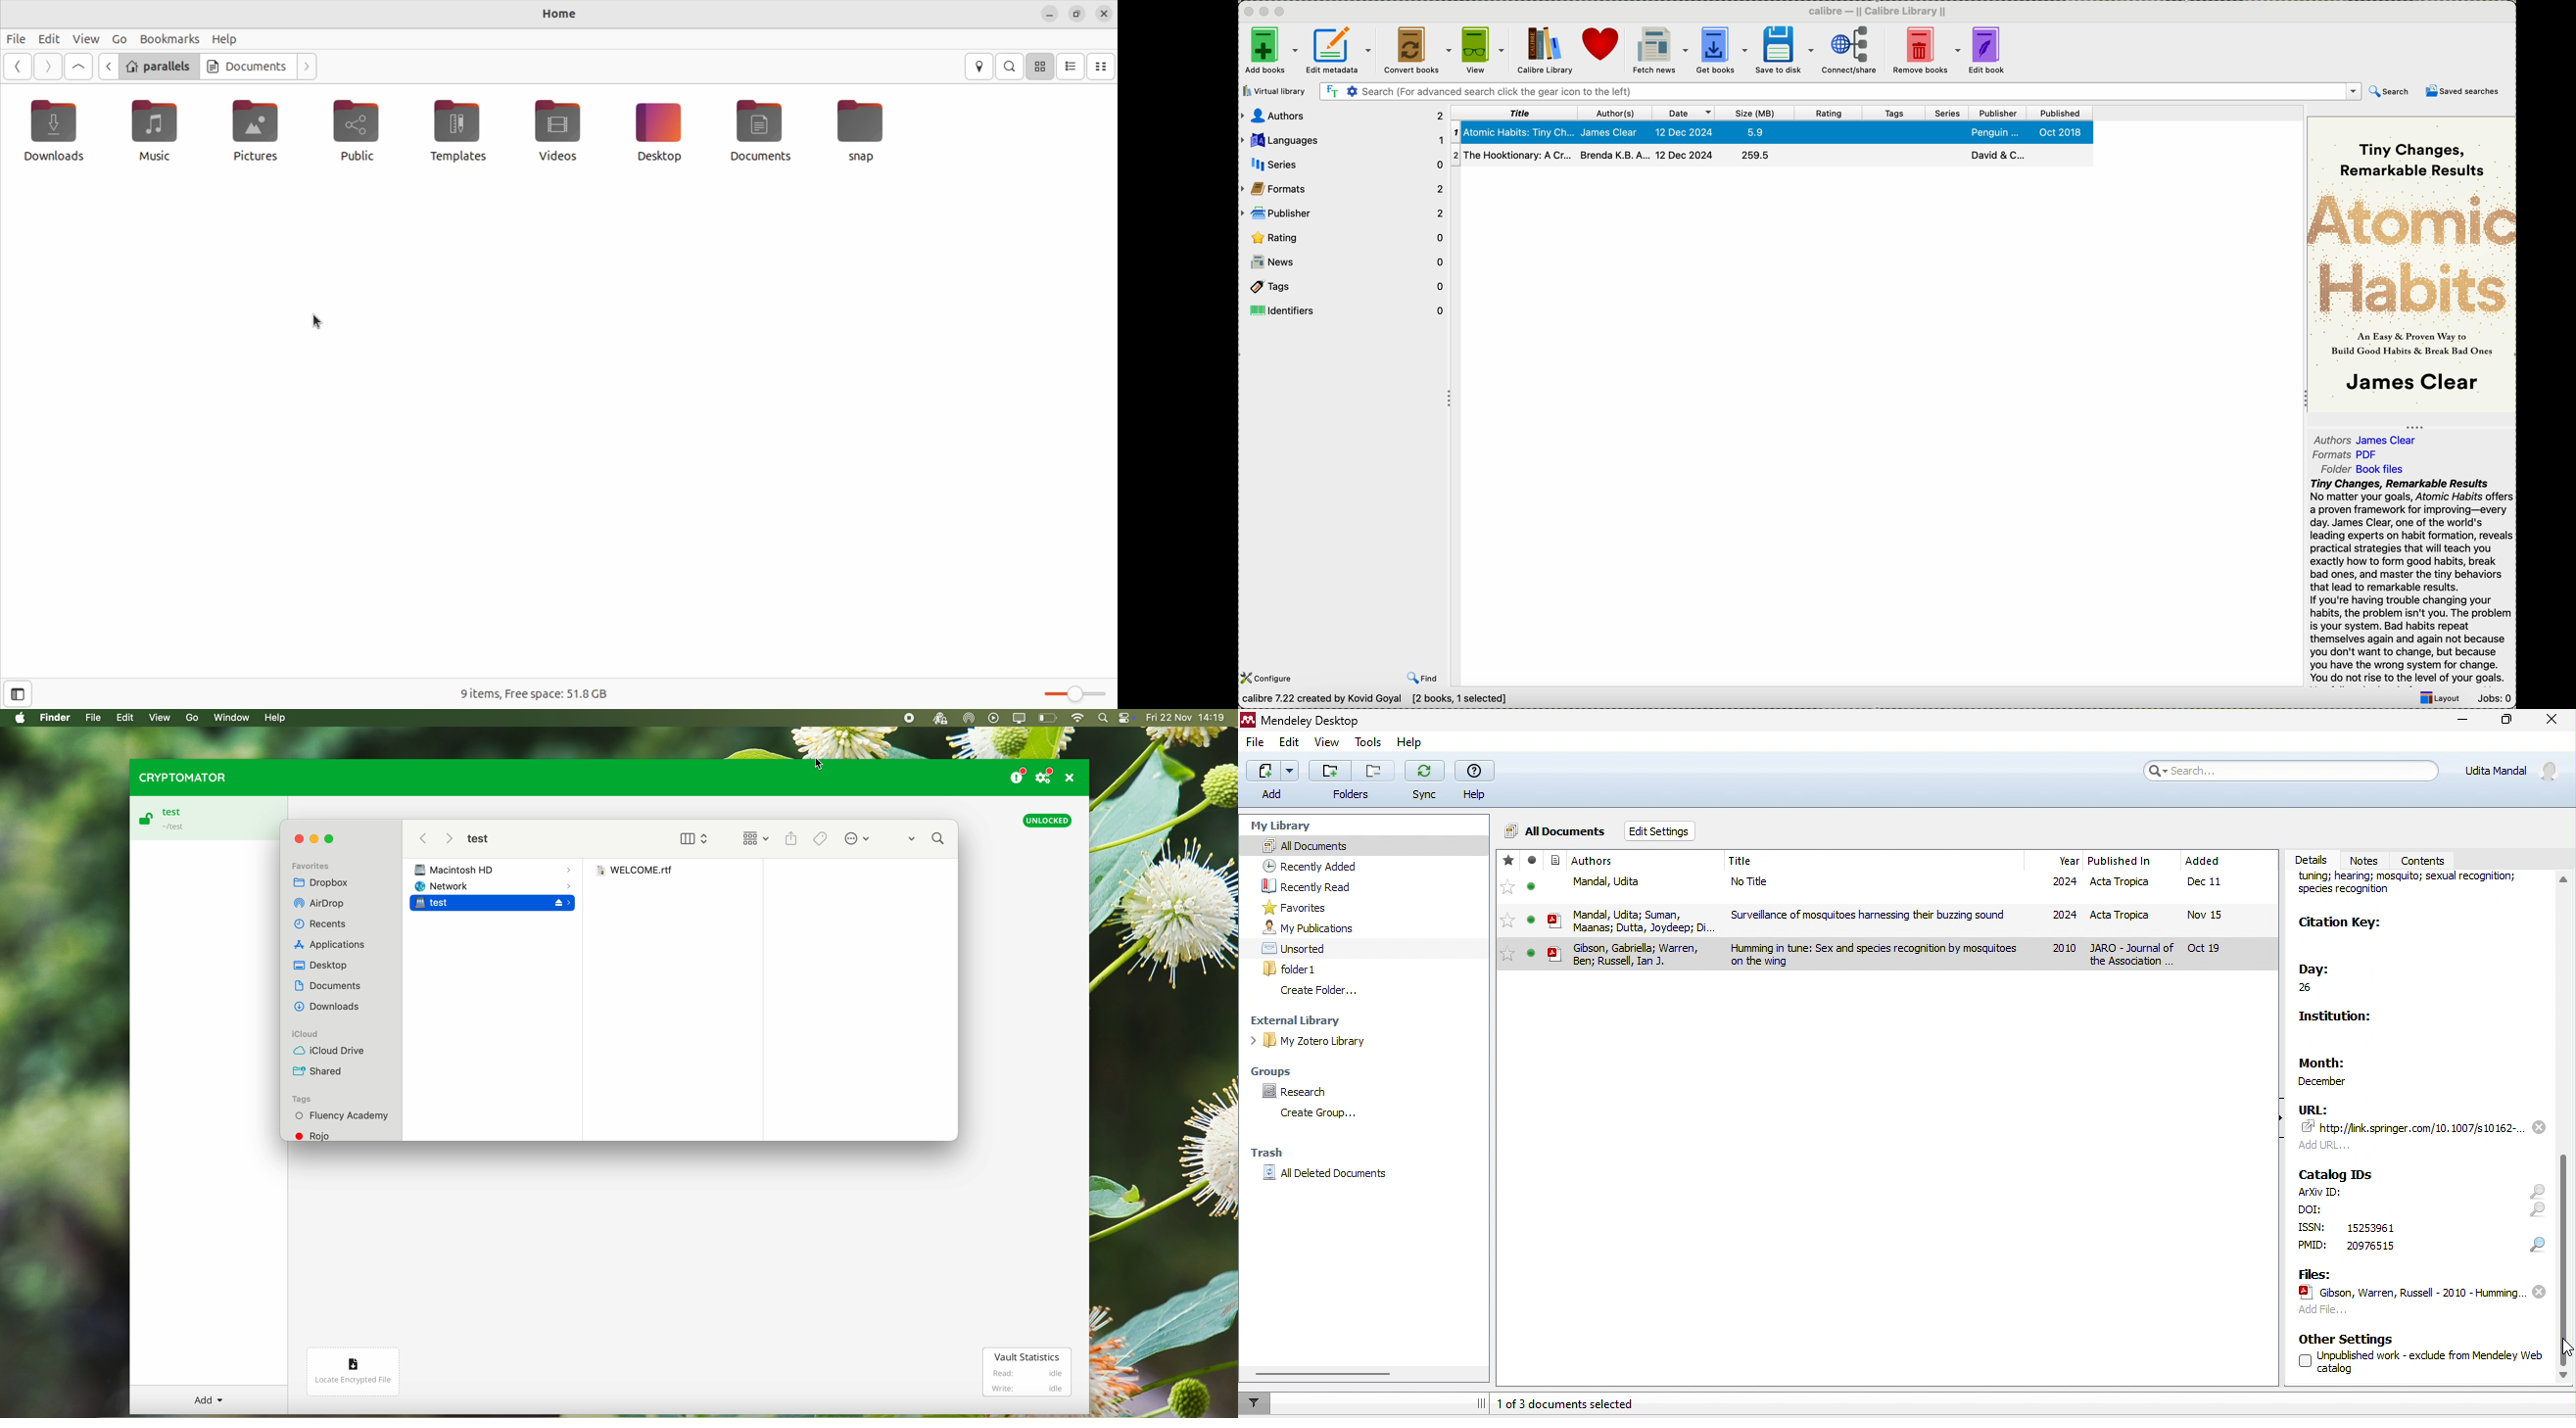 This screenshot has height=1428, width=2576. What do you see at coordinates (2341, 1064) in the screenshot?
I see `month: december` at bounding box center [2341, 1064].